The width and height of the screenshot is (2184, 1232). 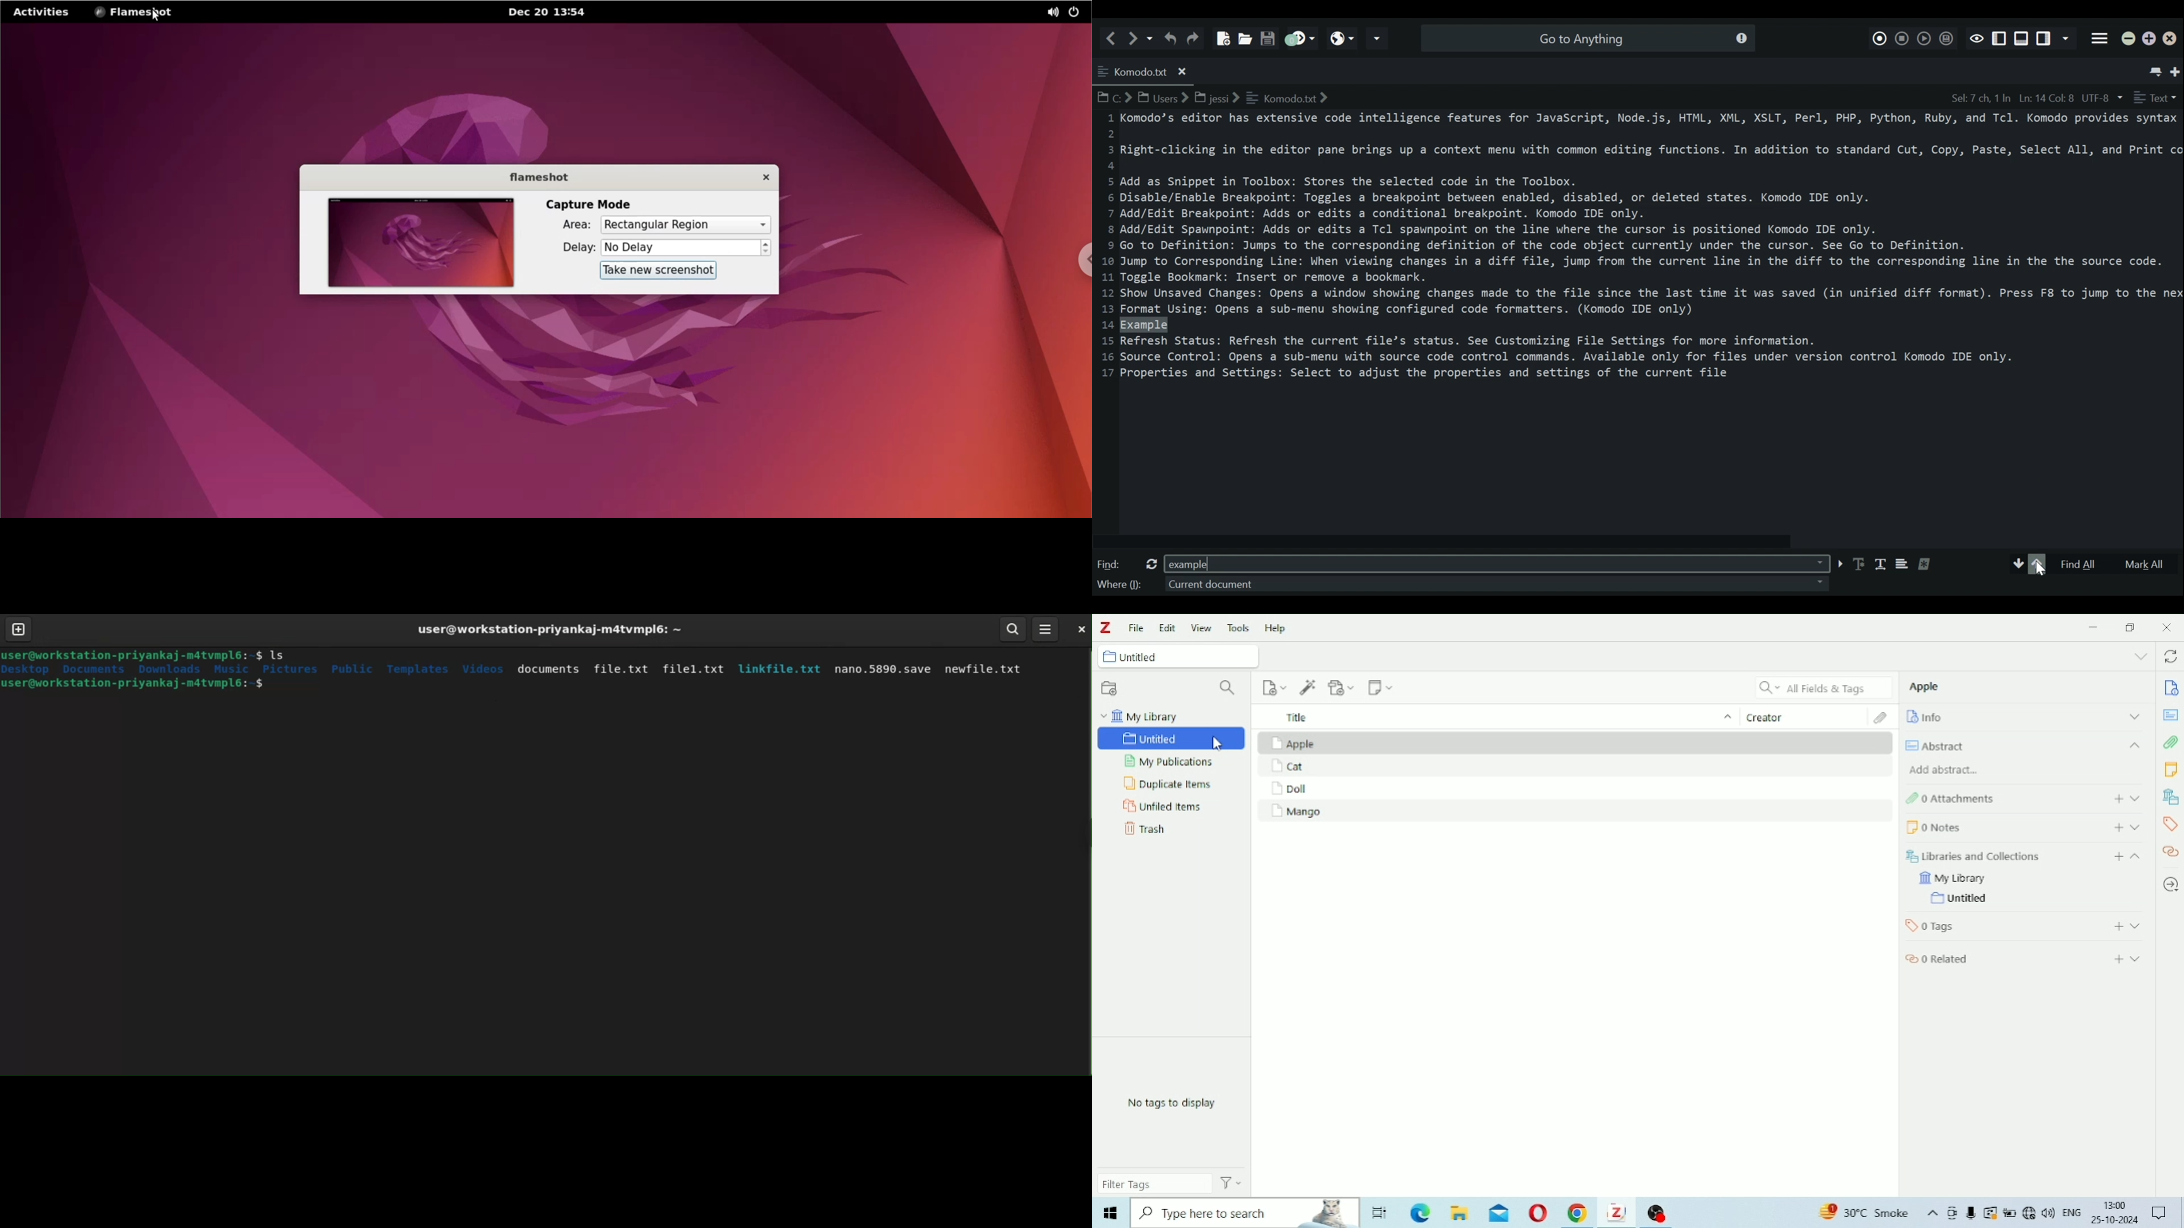 What do you see at coordinates (1119, 586) in the screenshot?
I see `Where` at bounding box center [1119, 586].